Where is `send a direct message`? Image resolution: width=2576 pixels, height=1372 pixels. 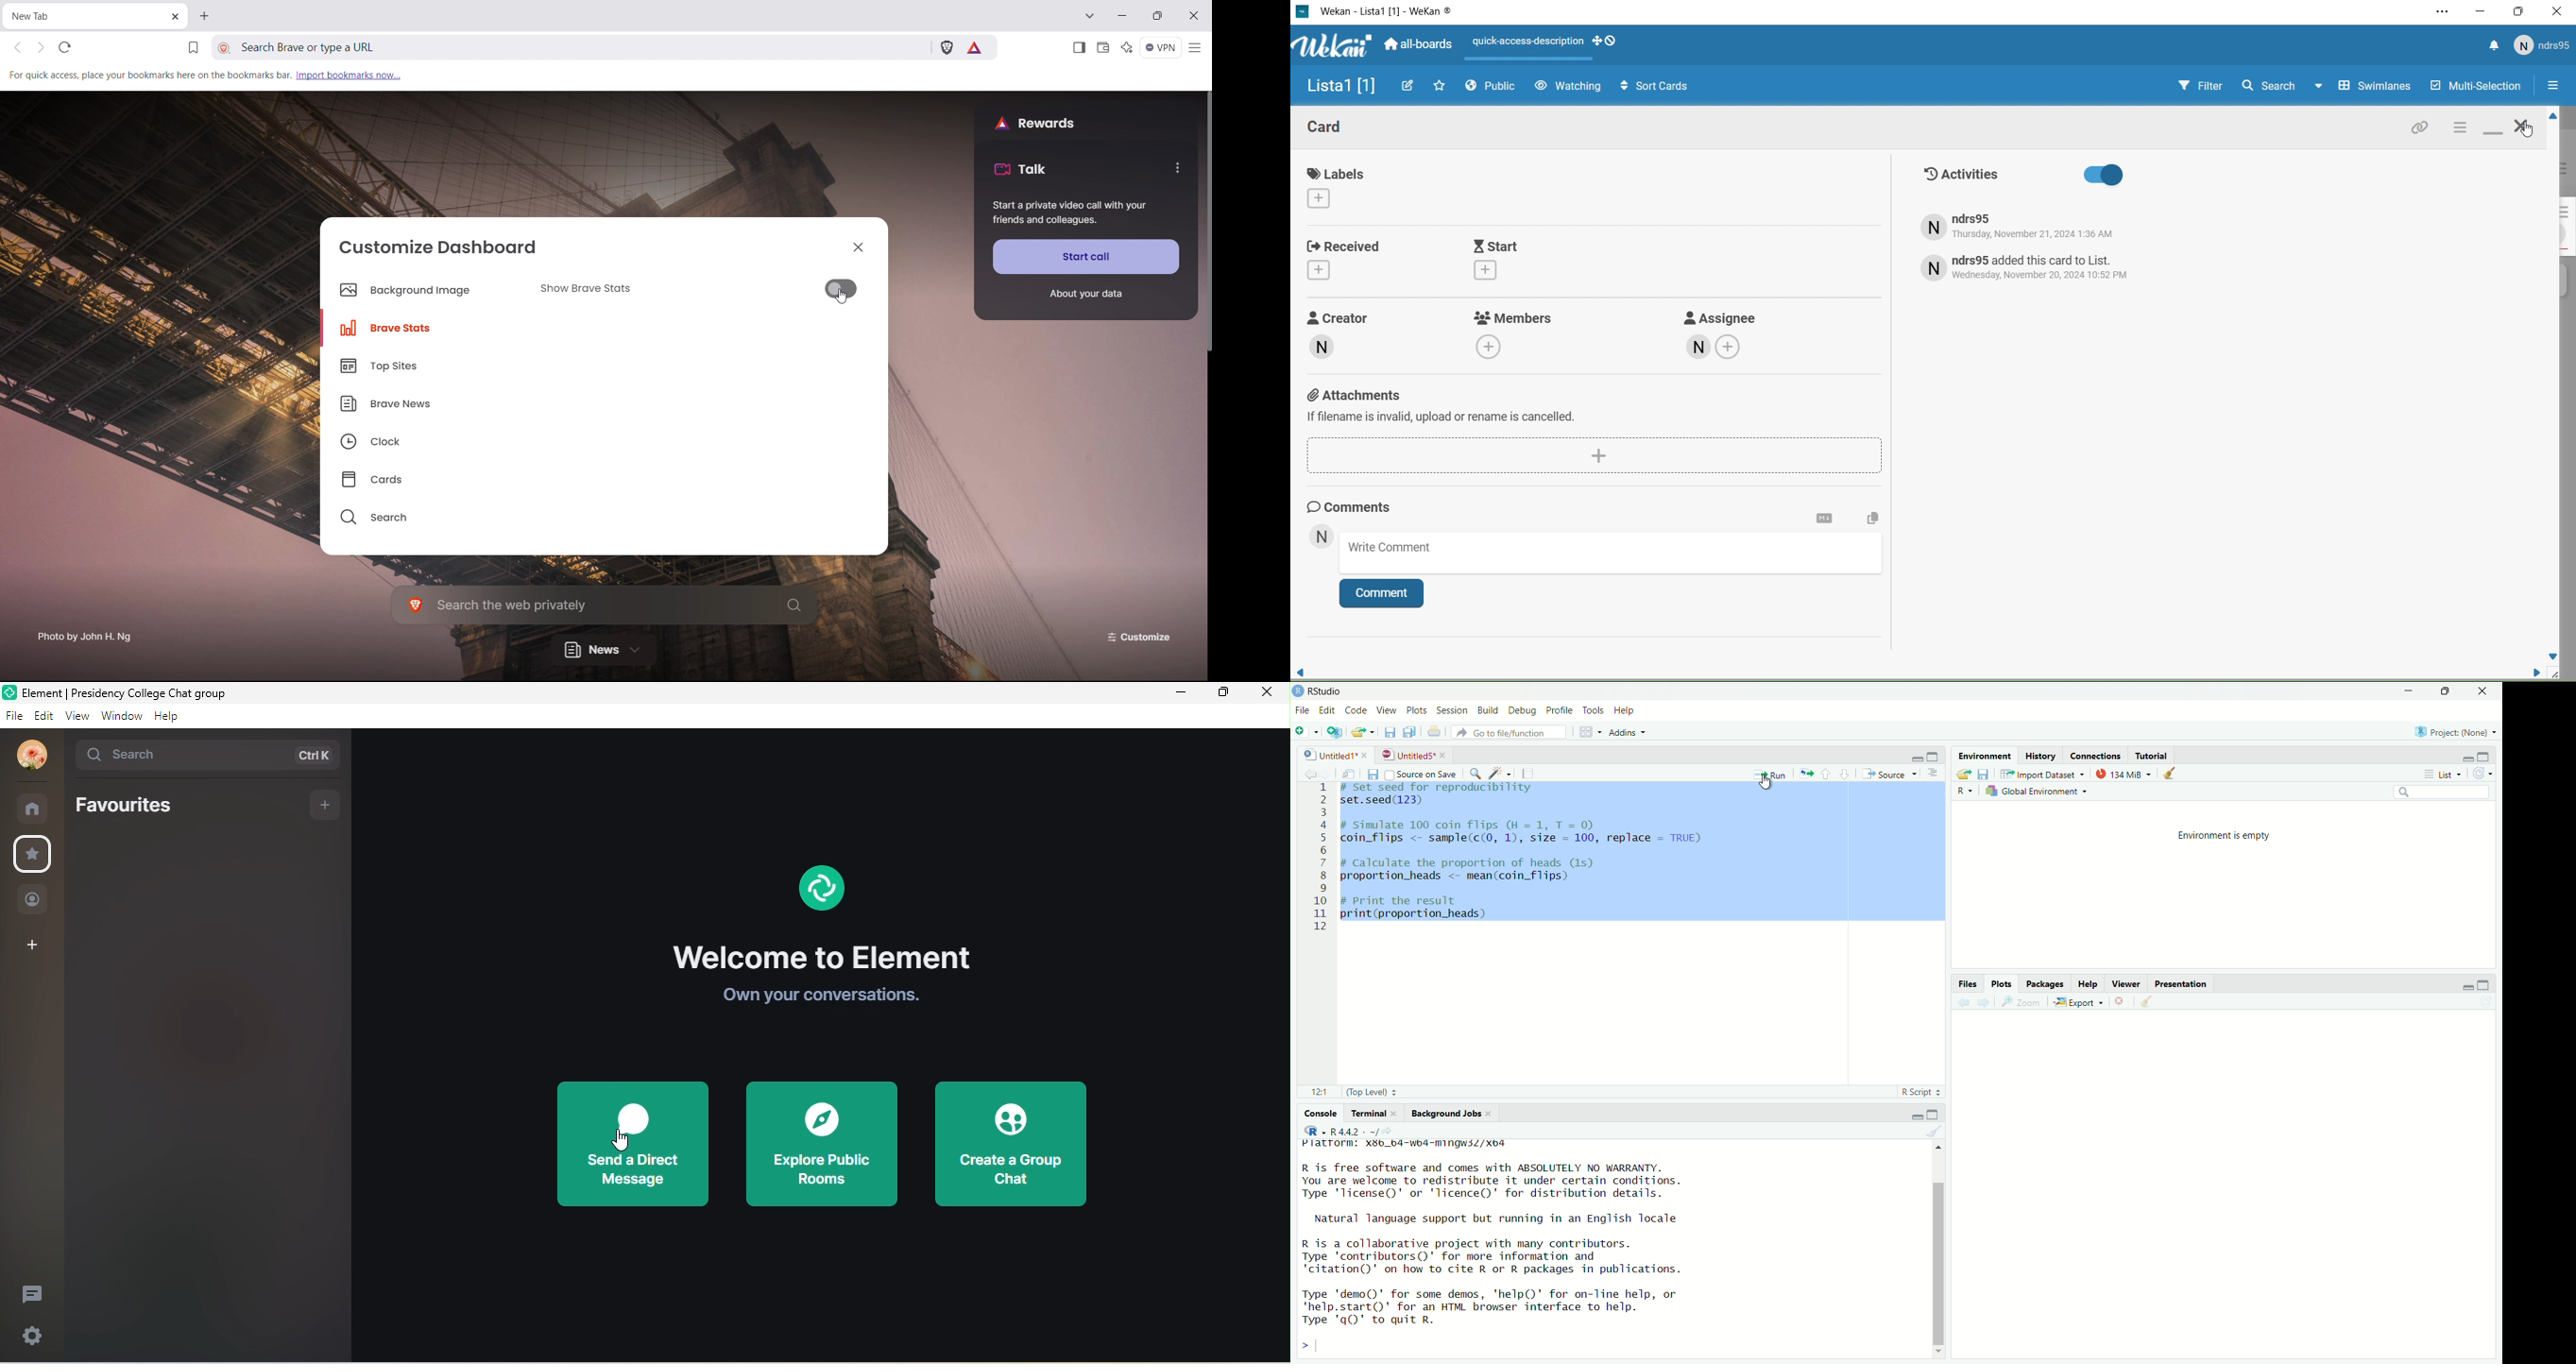 send a direct message is located at coordinates (634, 1144).